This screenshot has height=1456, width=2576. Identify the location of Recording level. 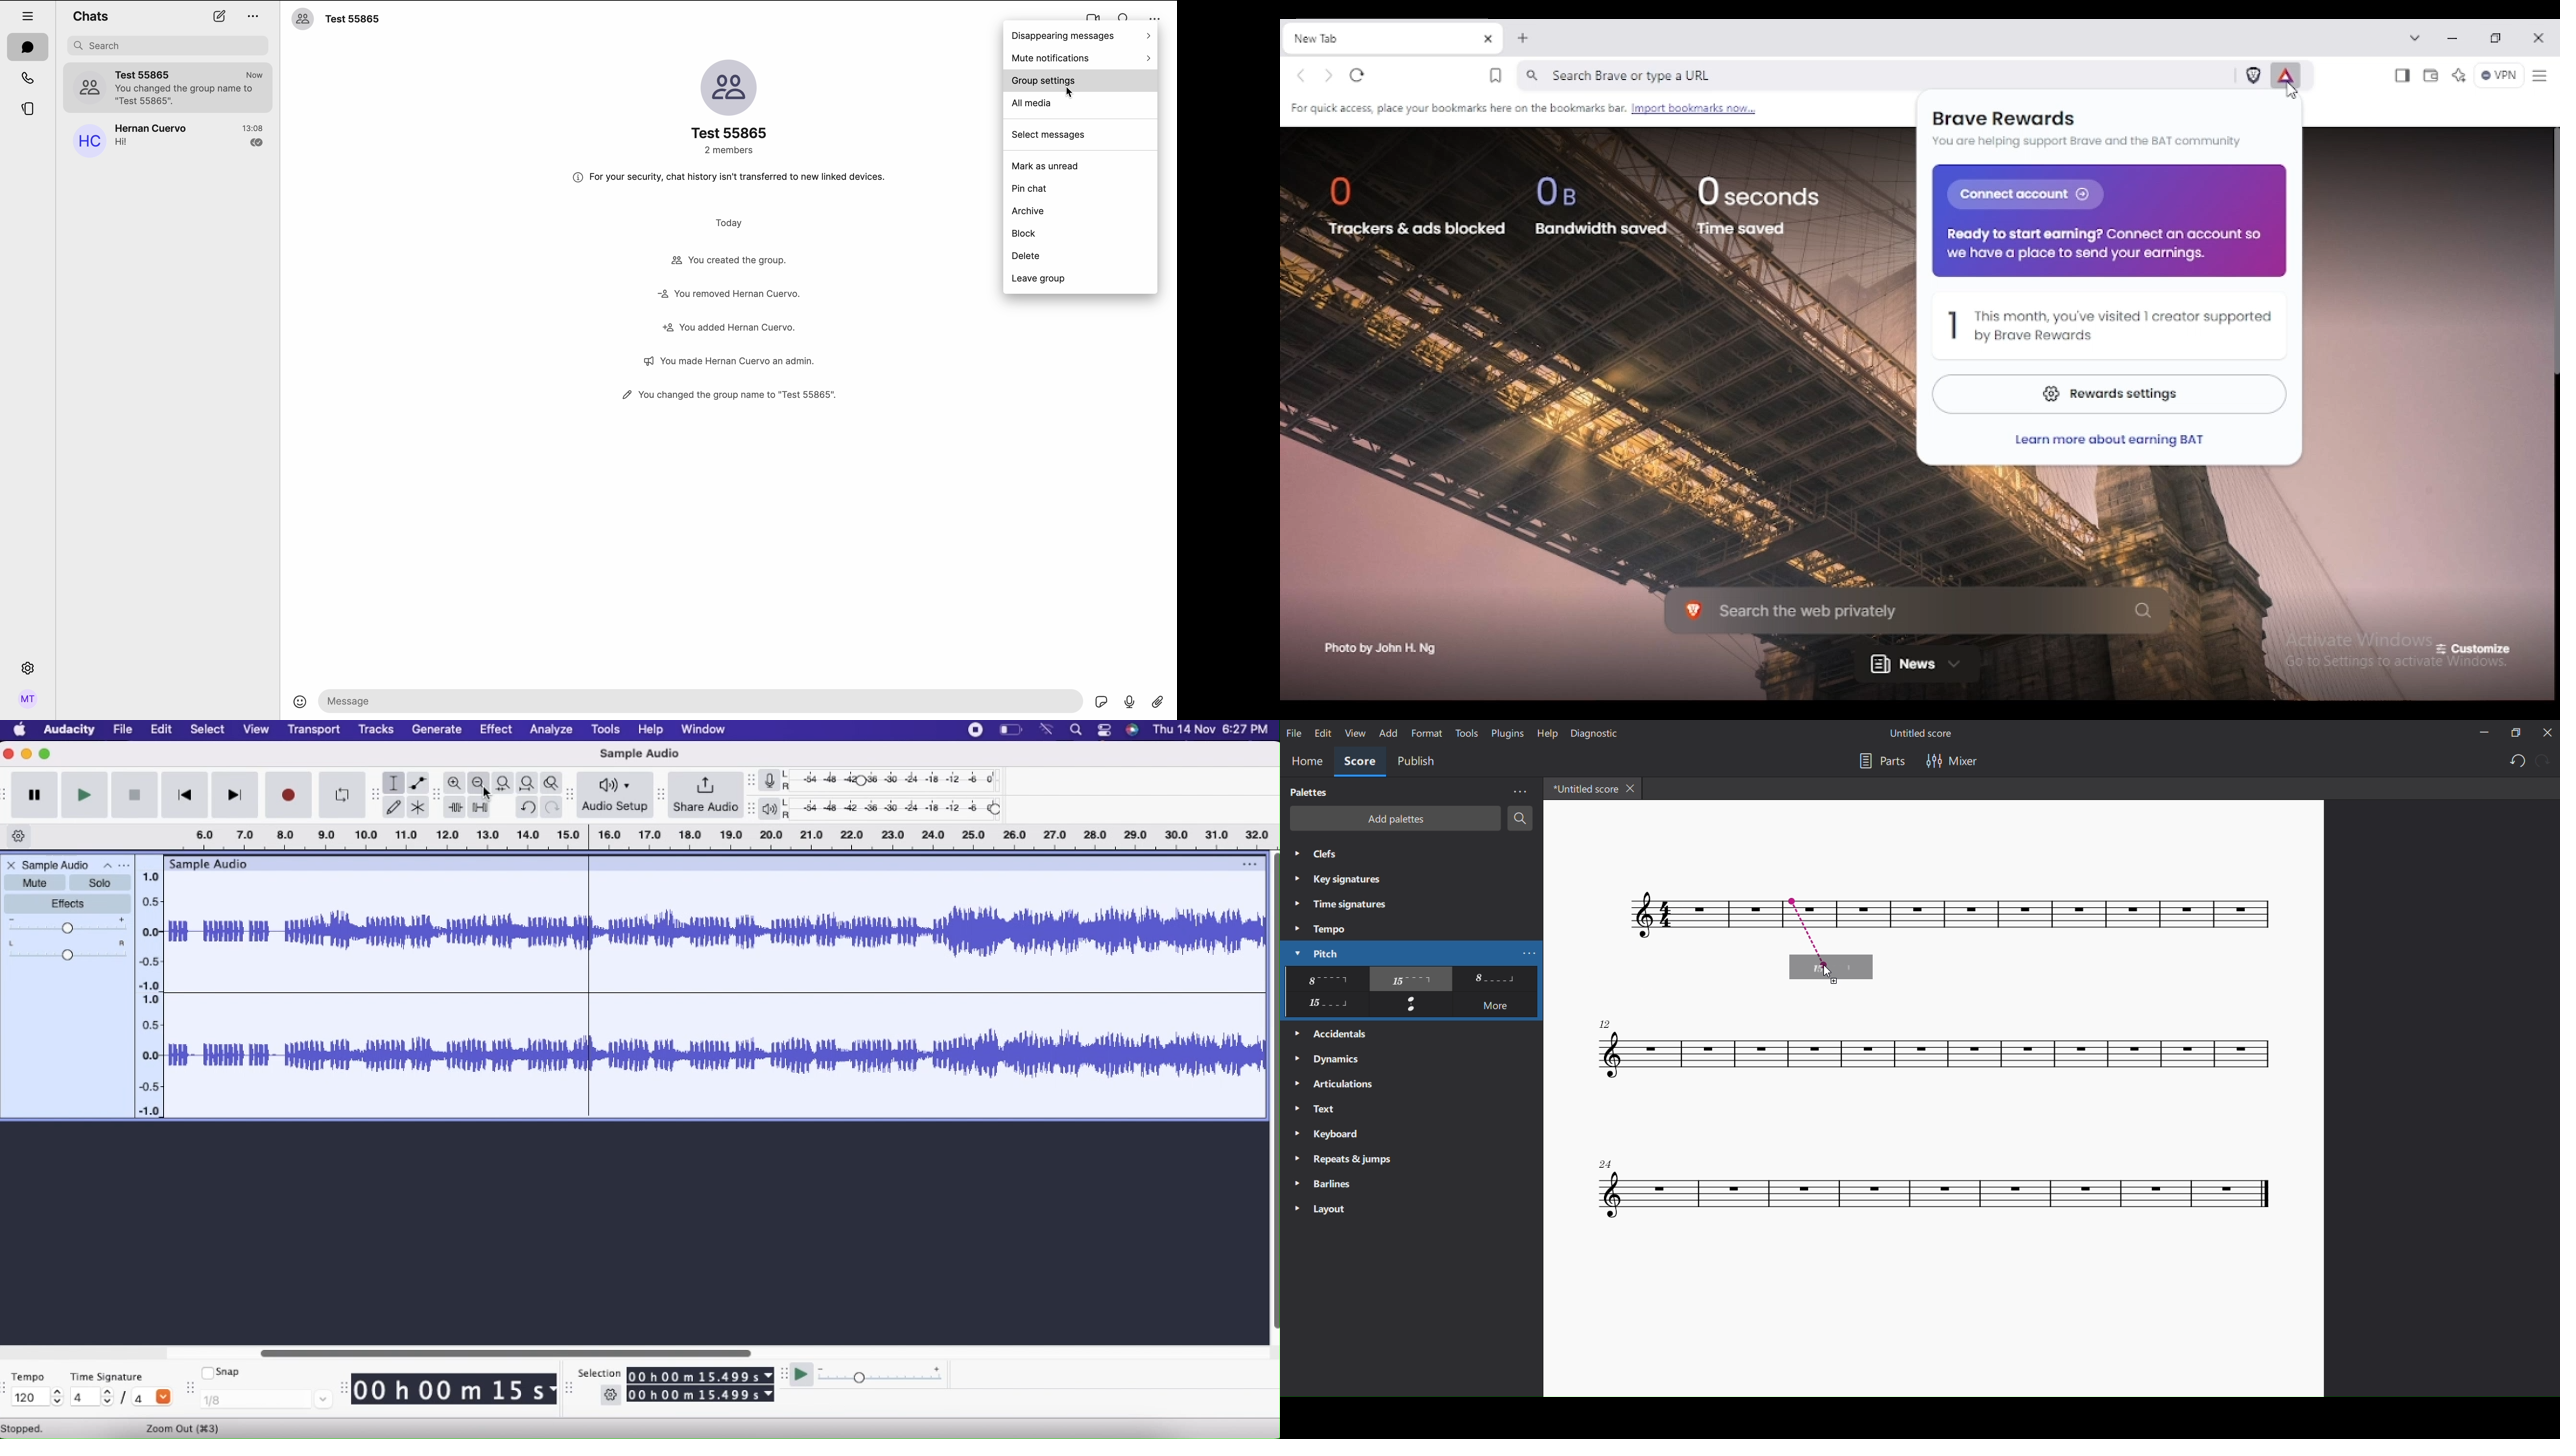
(902, 782).